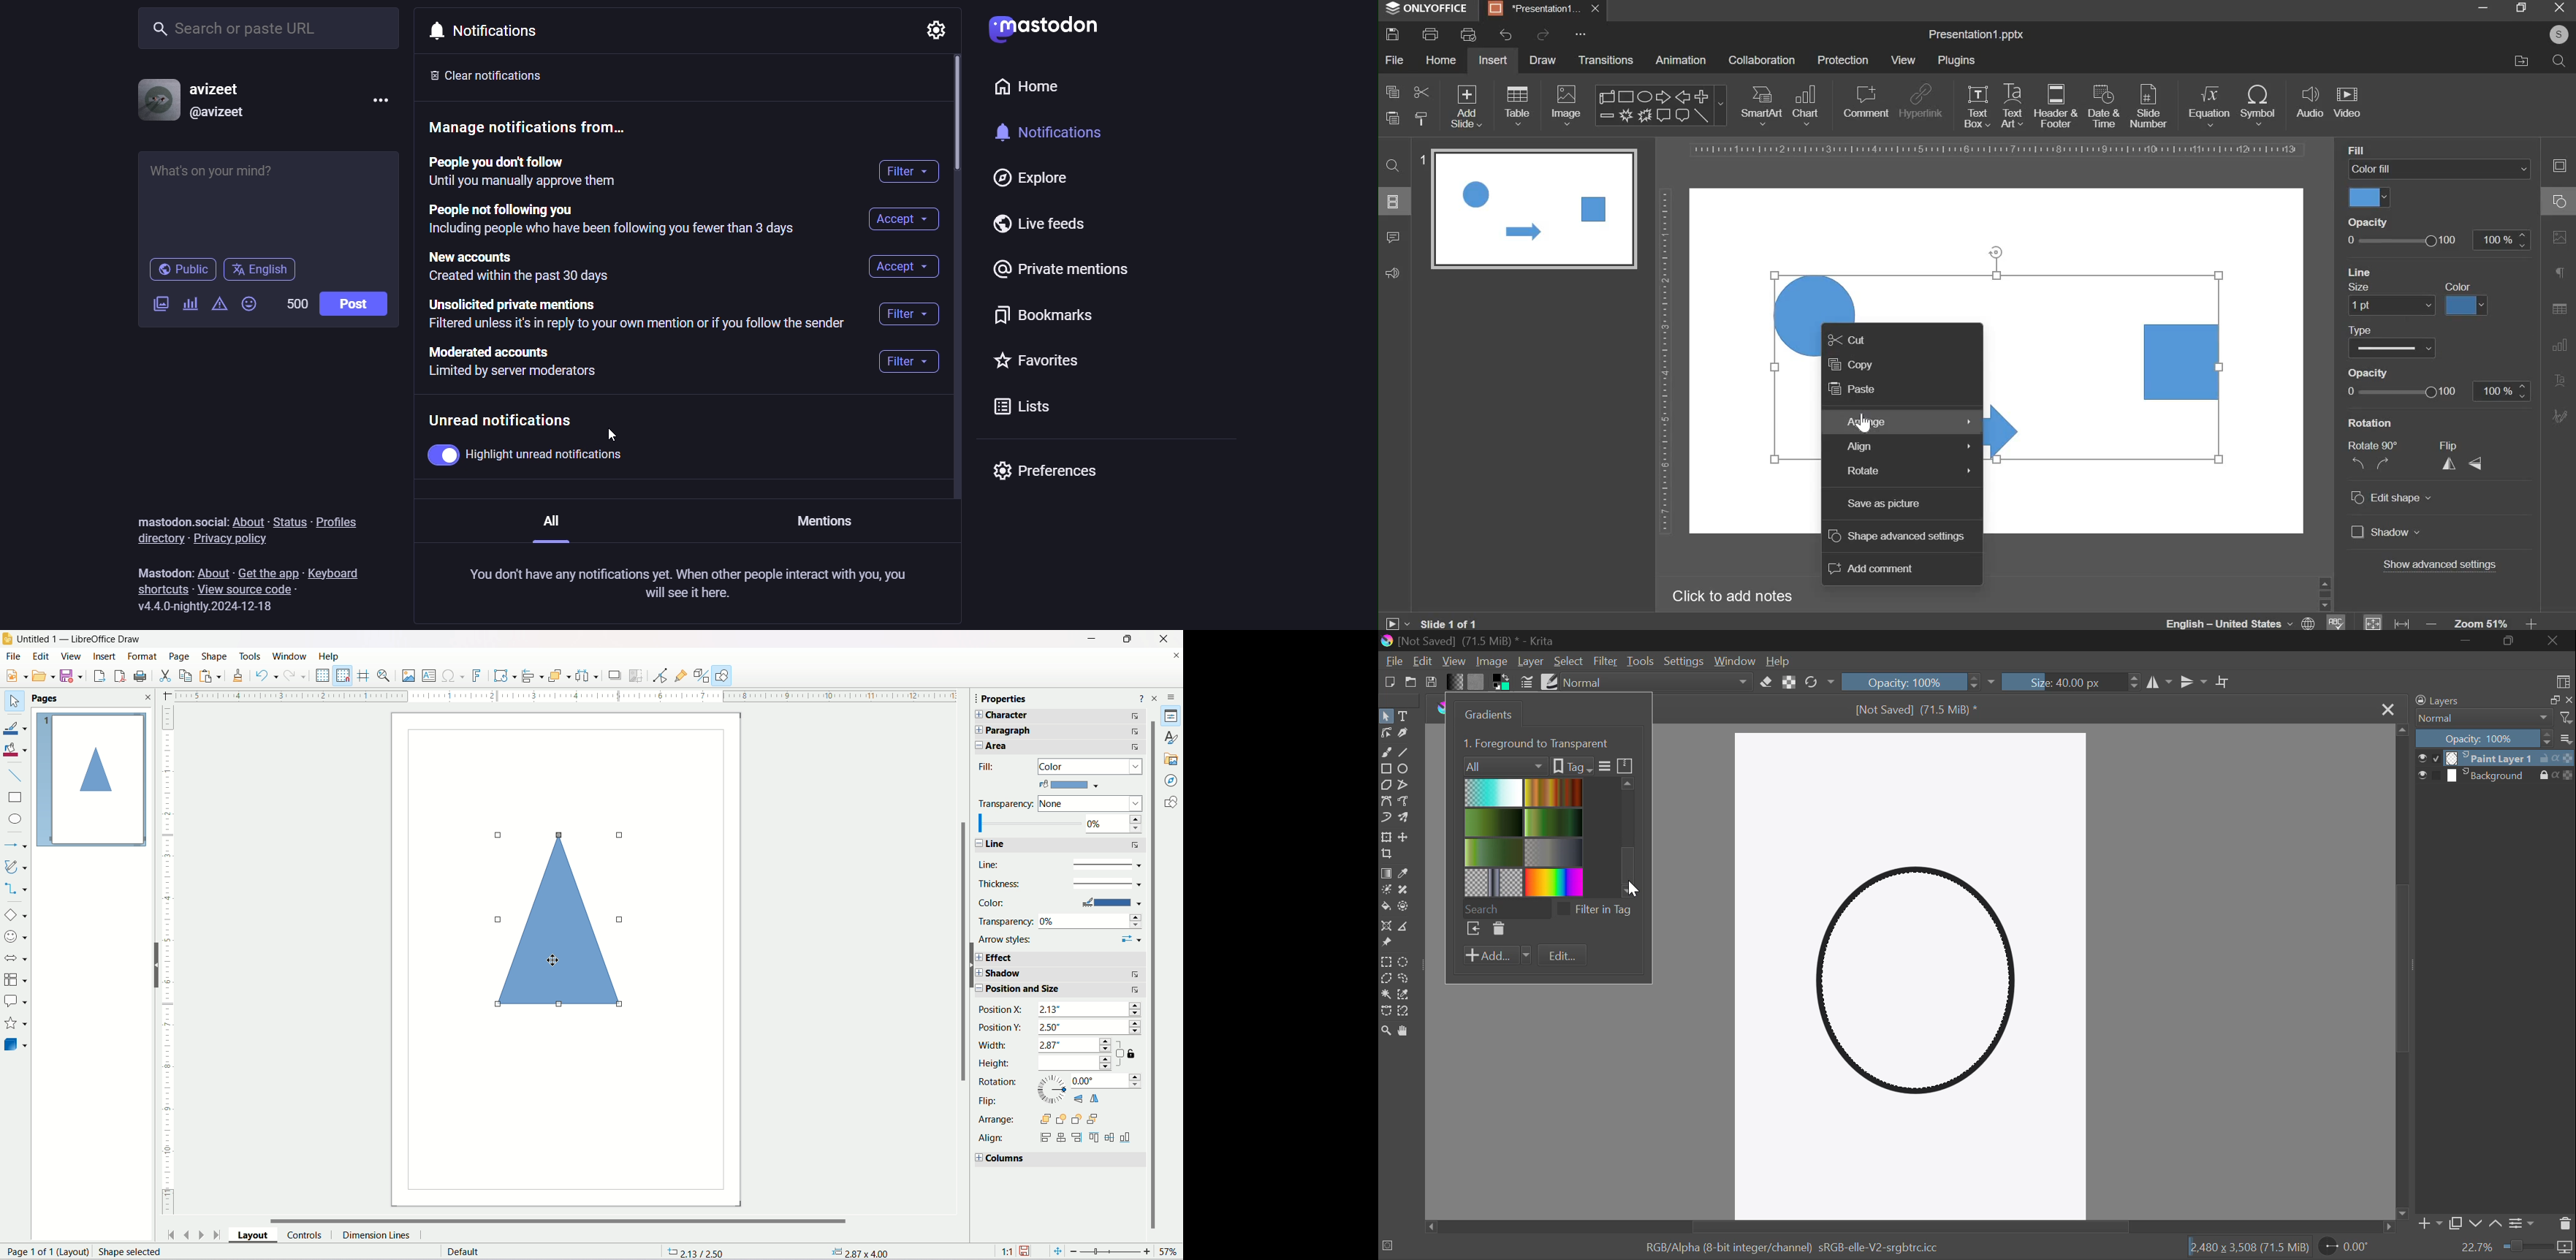 This screenshot has height=1260, width=2576. Describe the element at coordinates (1573, 767) in the screenshot. I see `tags` at that location.